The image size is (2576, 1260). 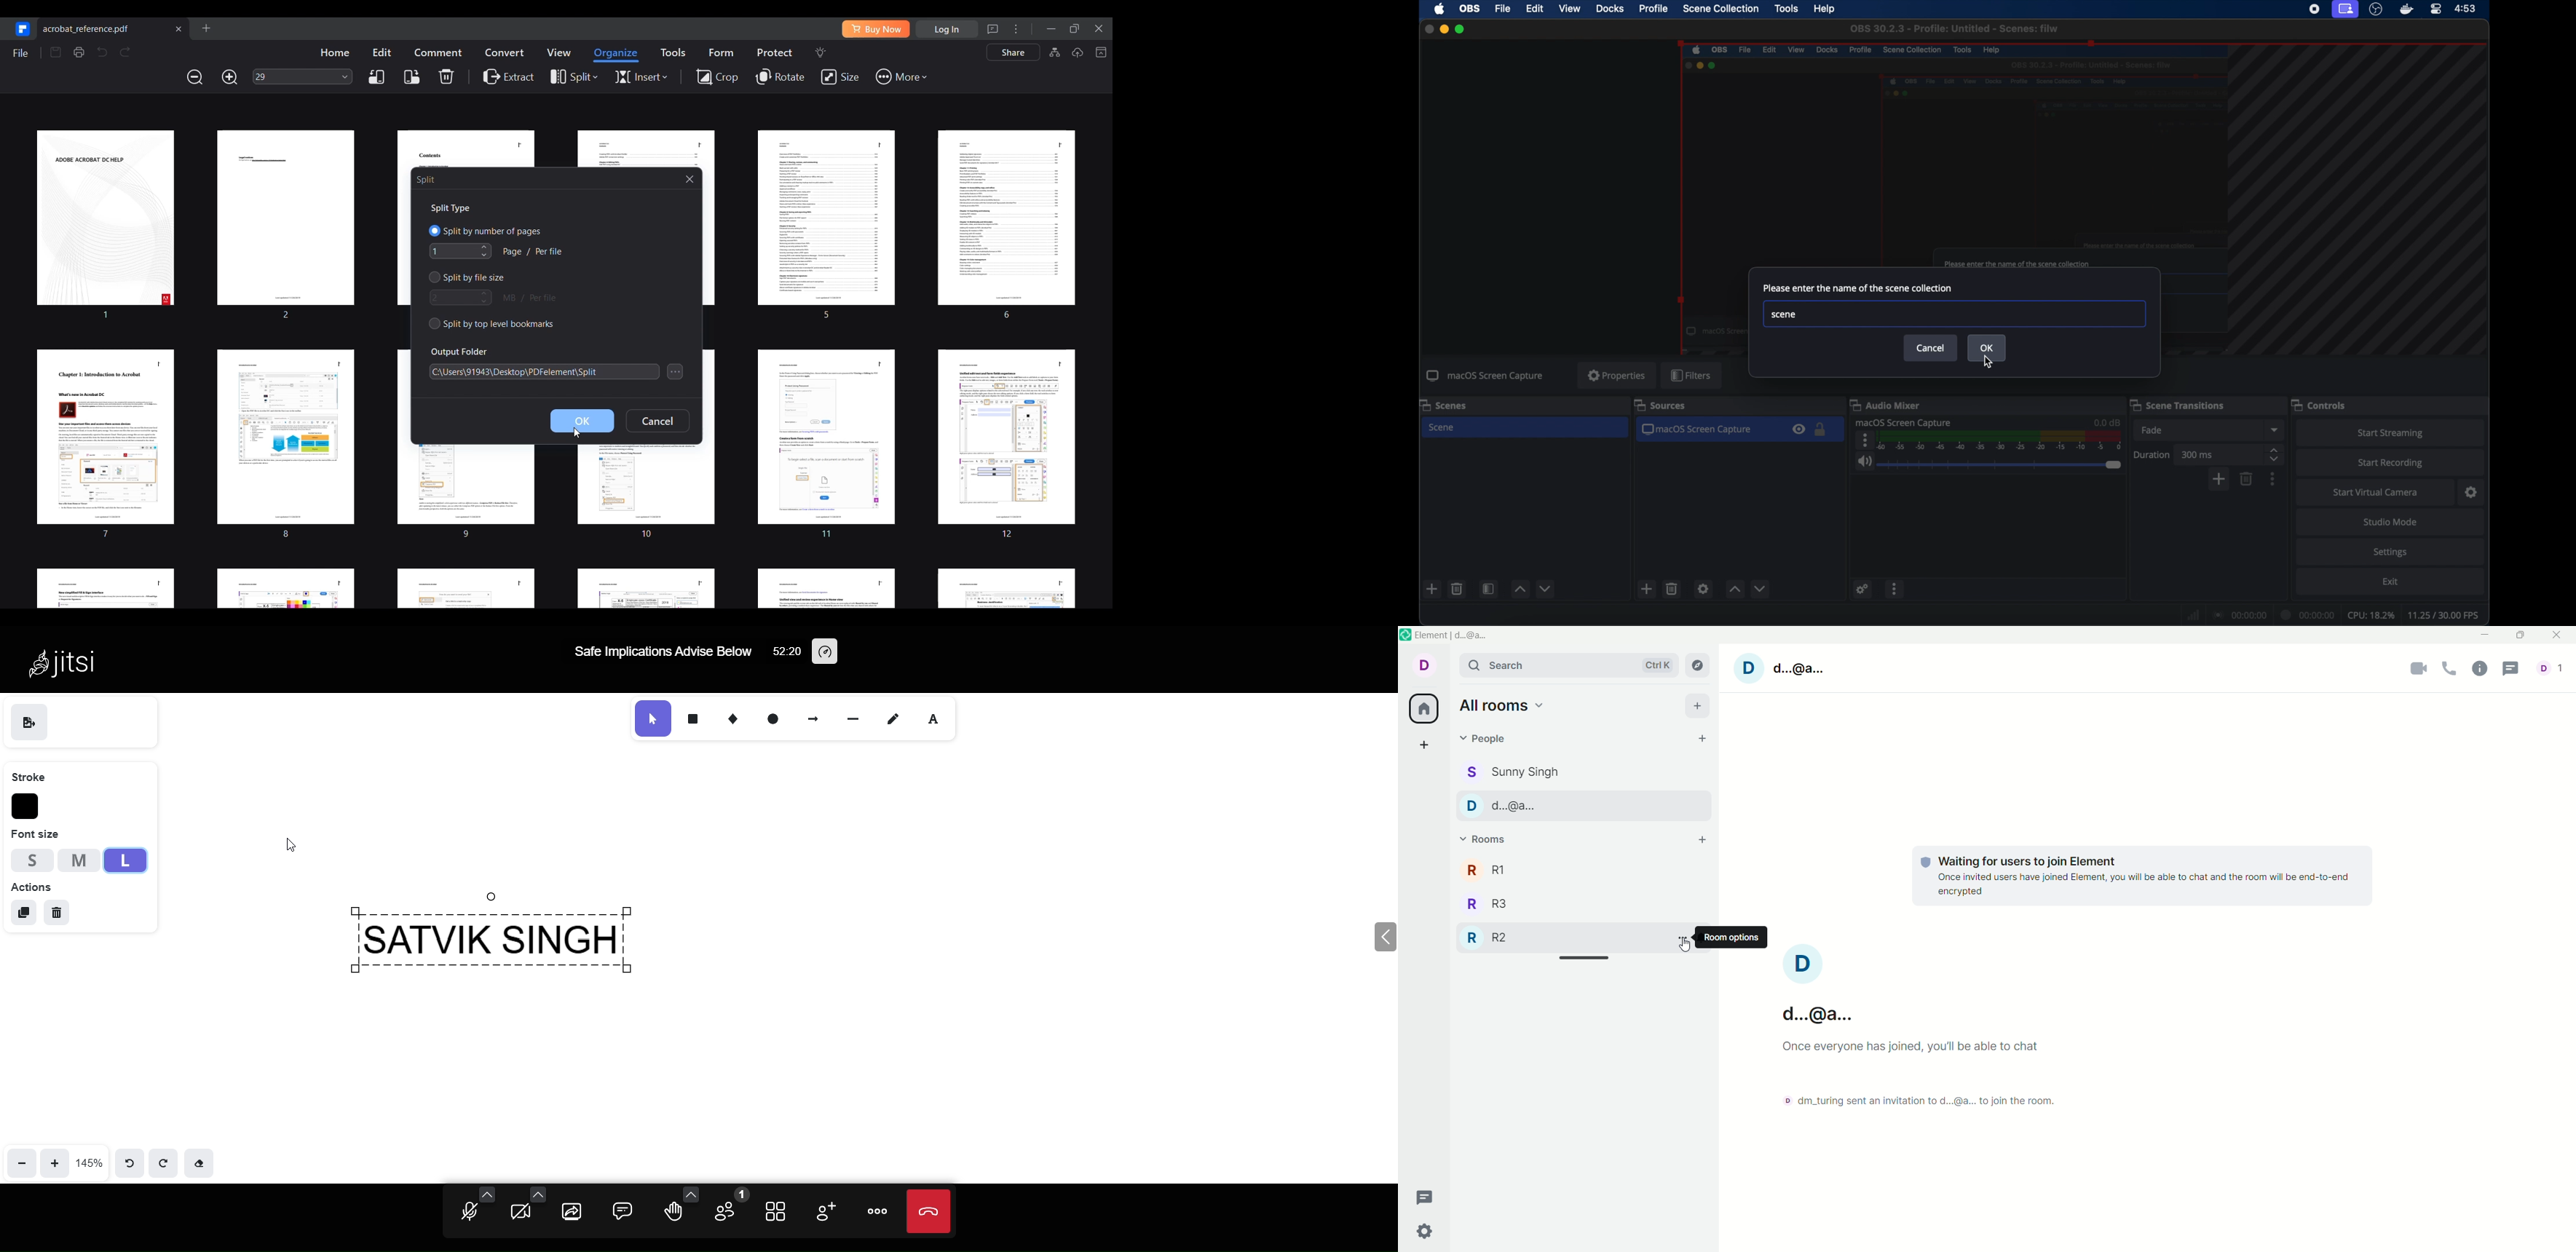 I want to click on cancel, so click(x=1931, y=348).